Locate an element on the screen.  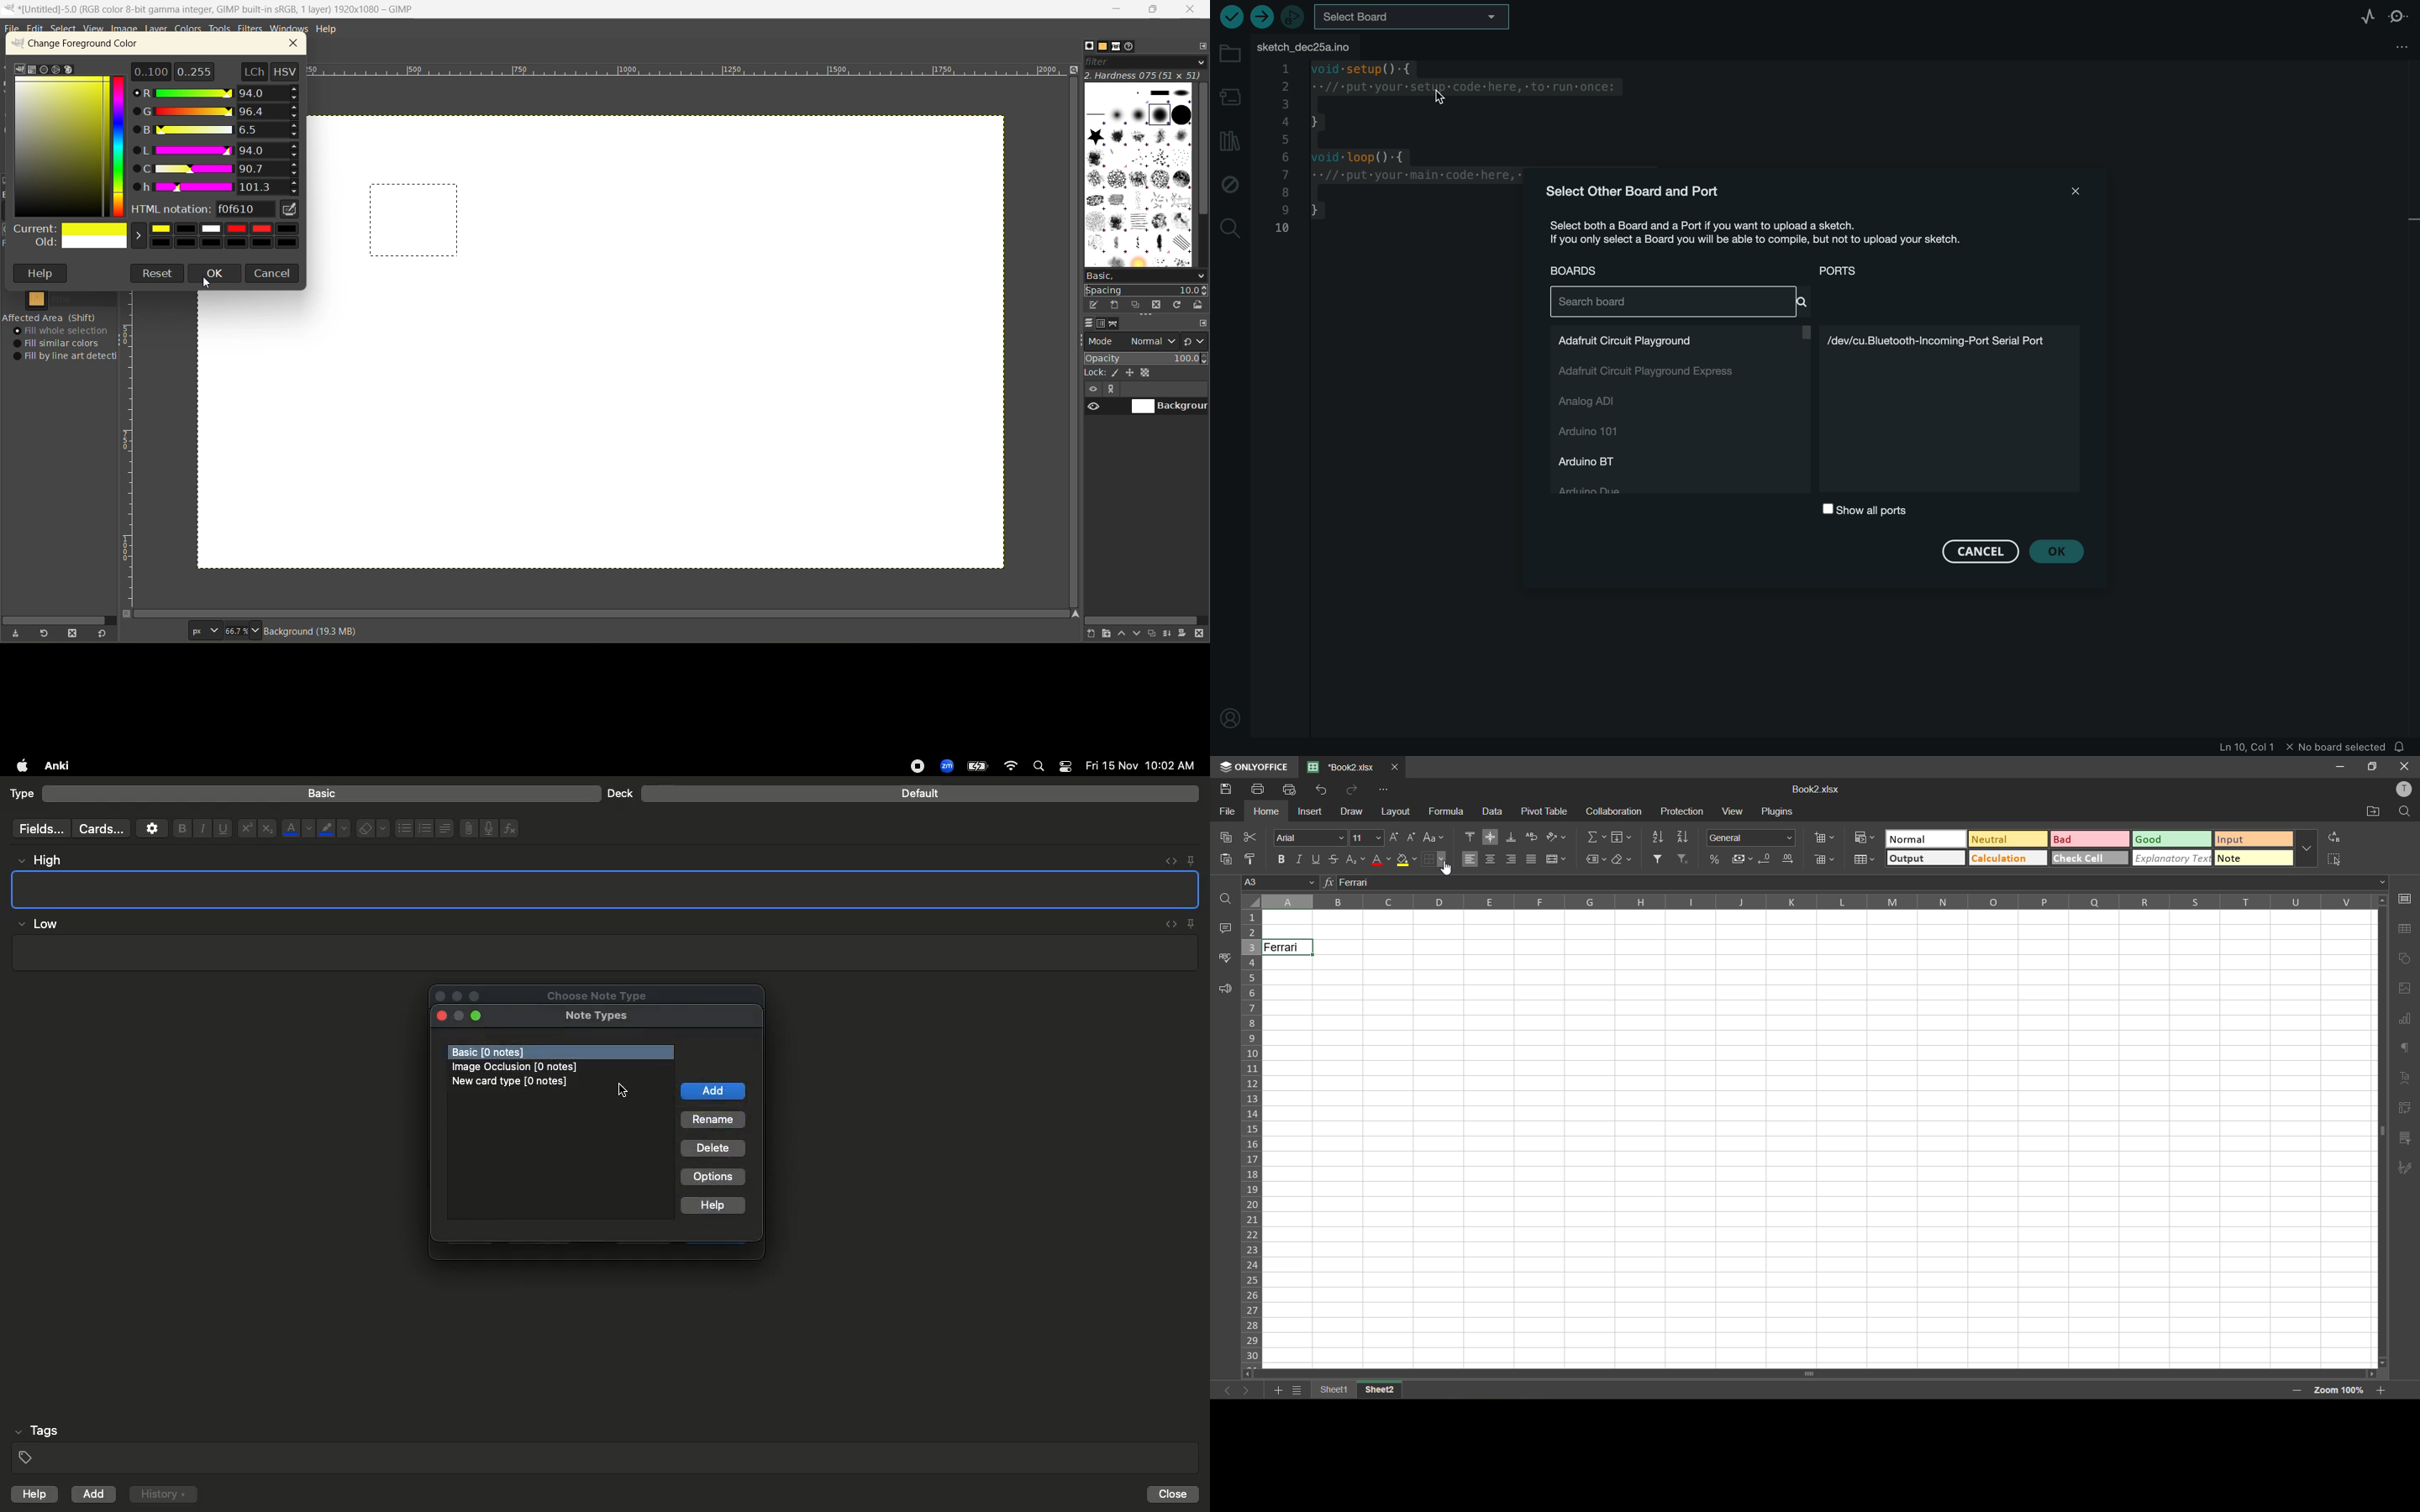
input is located at coordinates (2253, 839).